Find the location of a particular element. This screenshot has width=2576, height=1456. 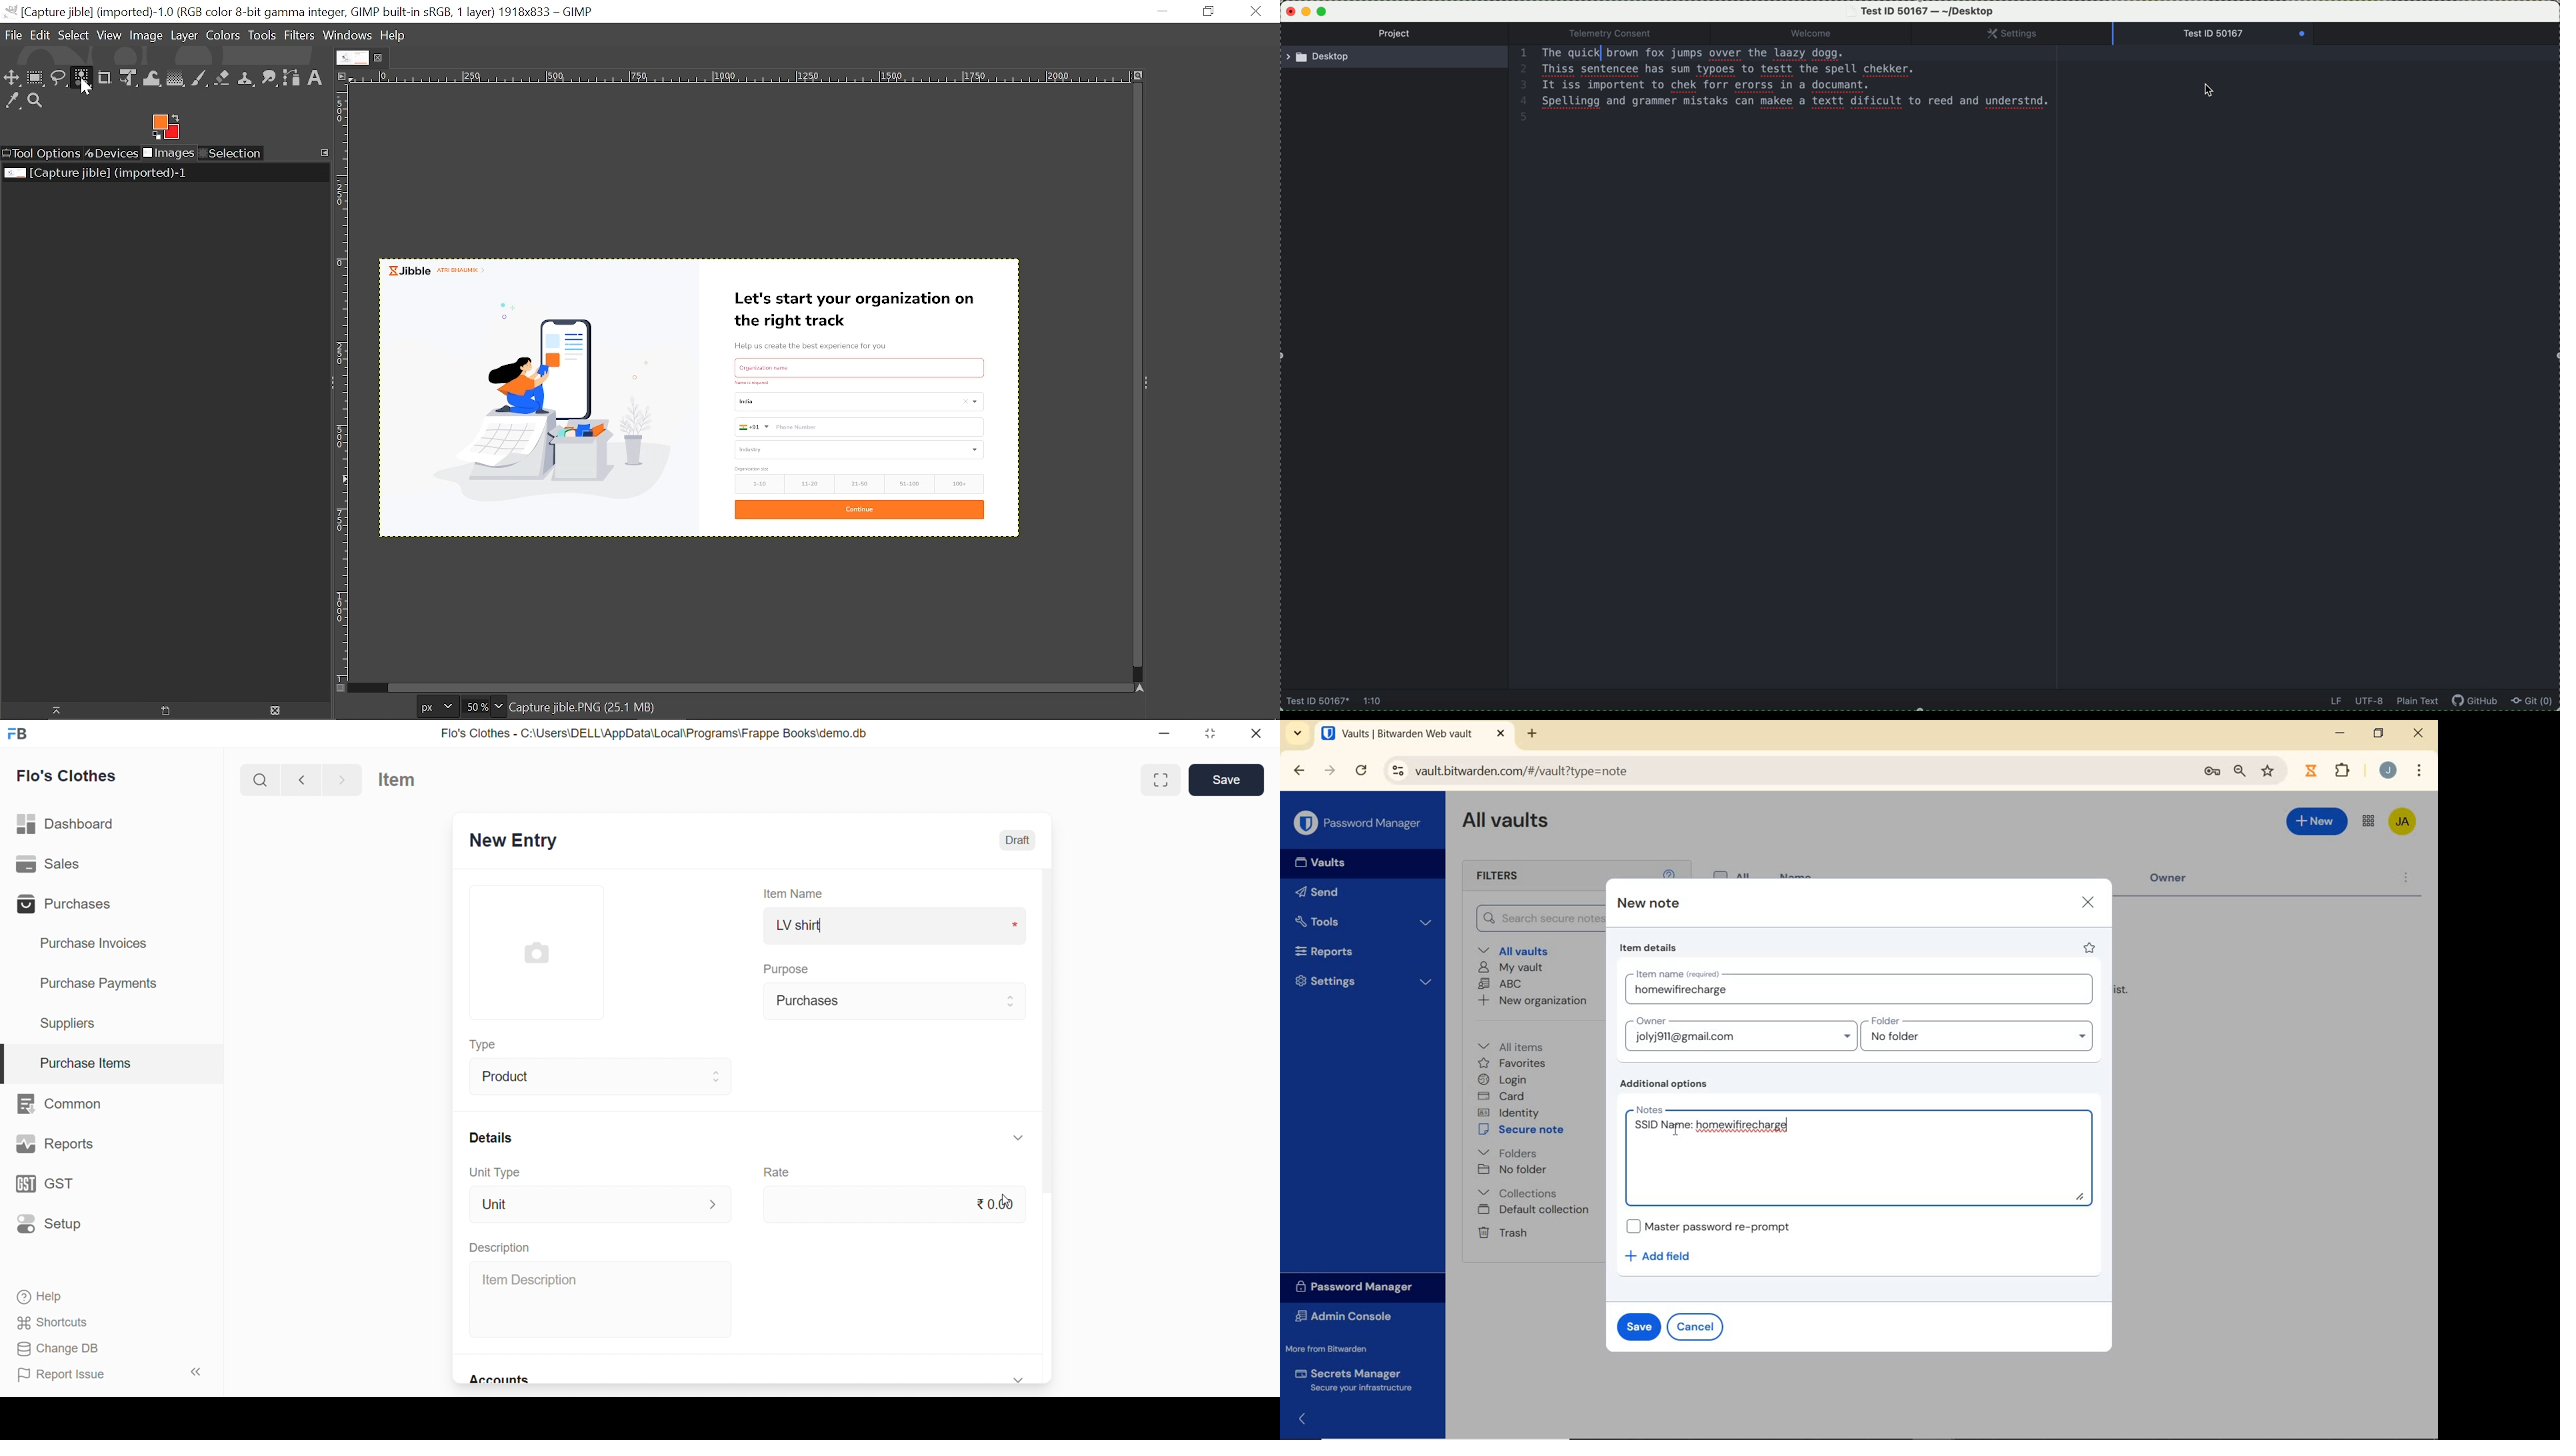

navigate forward is located at coordinates (344, 779).